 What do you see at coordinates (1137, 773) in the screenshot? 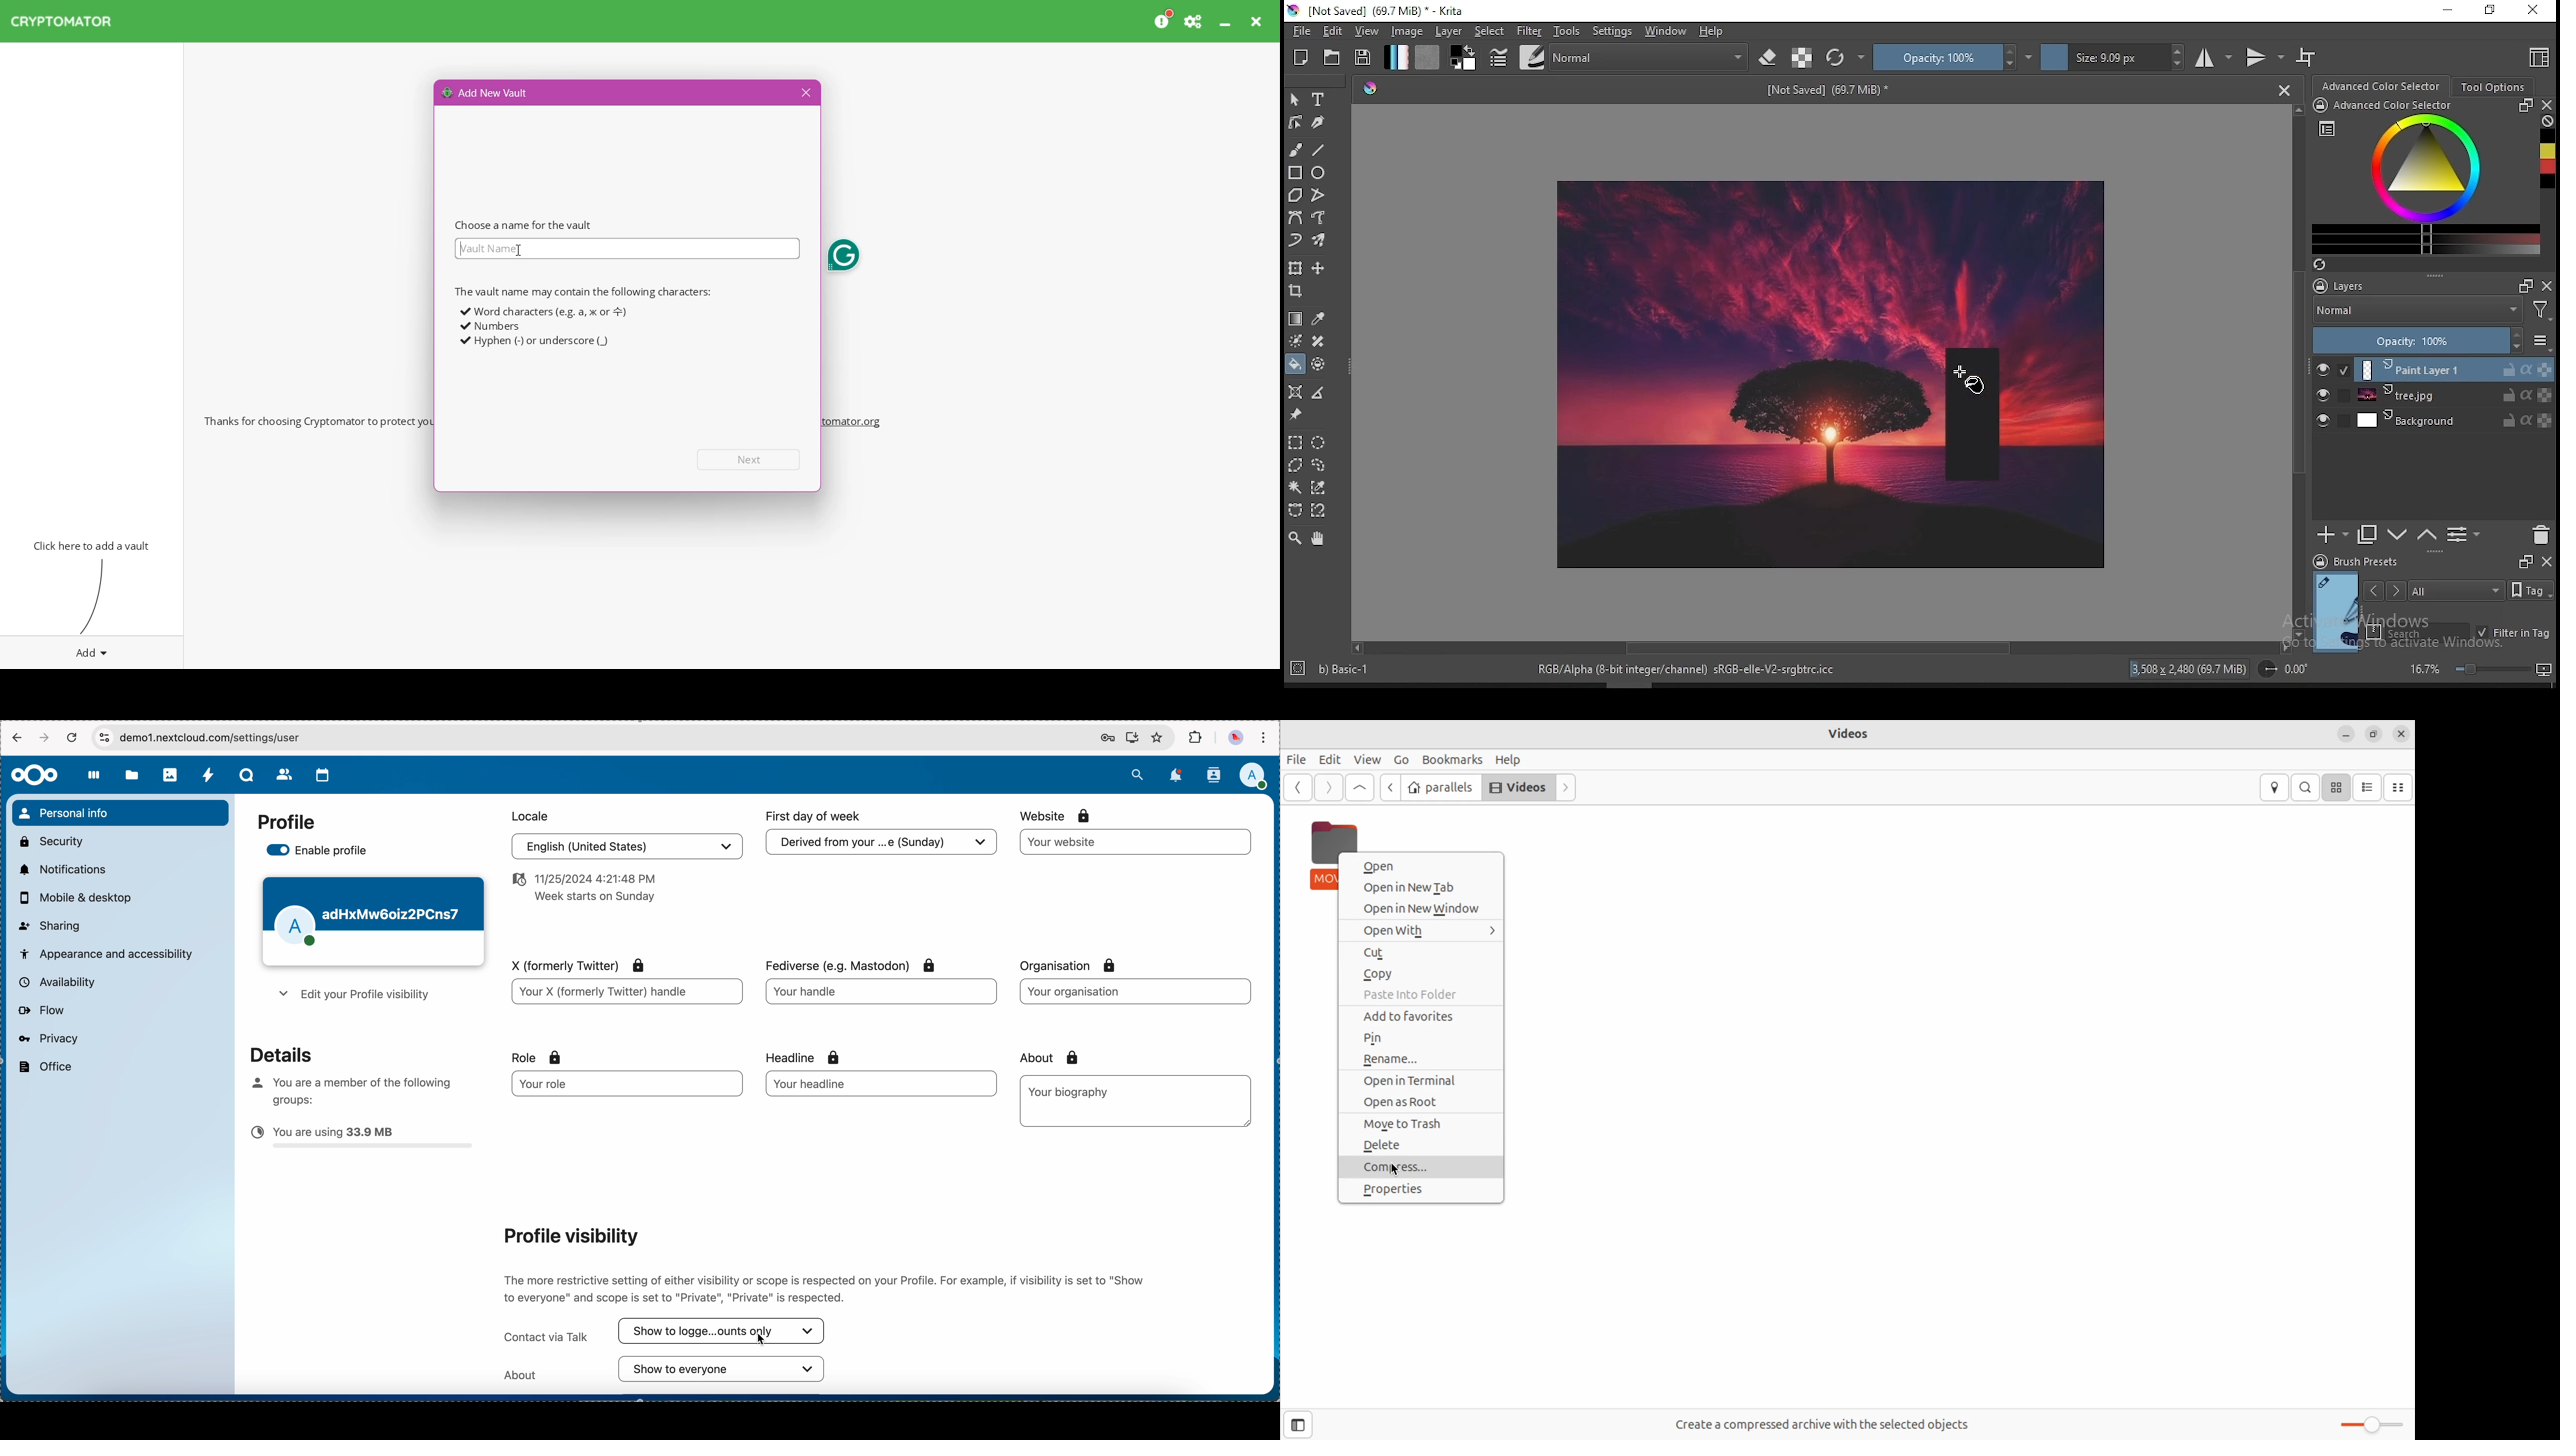
I see `search` at bounding box center [1137, 773].